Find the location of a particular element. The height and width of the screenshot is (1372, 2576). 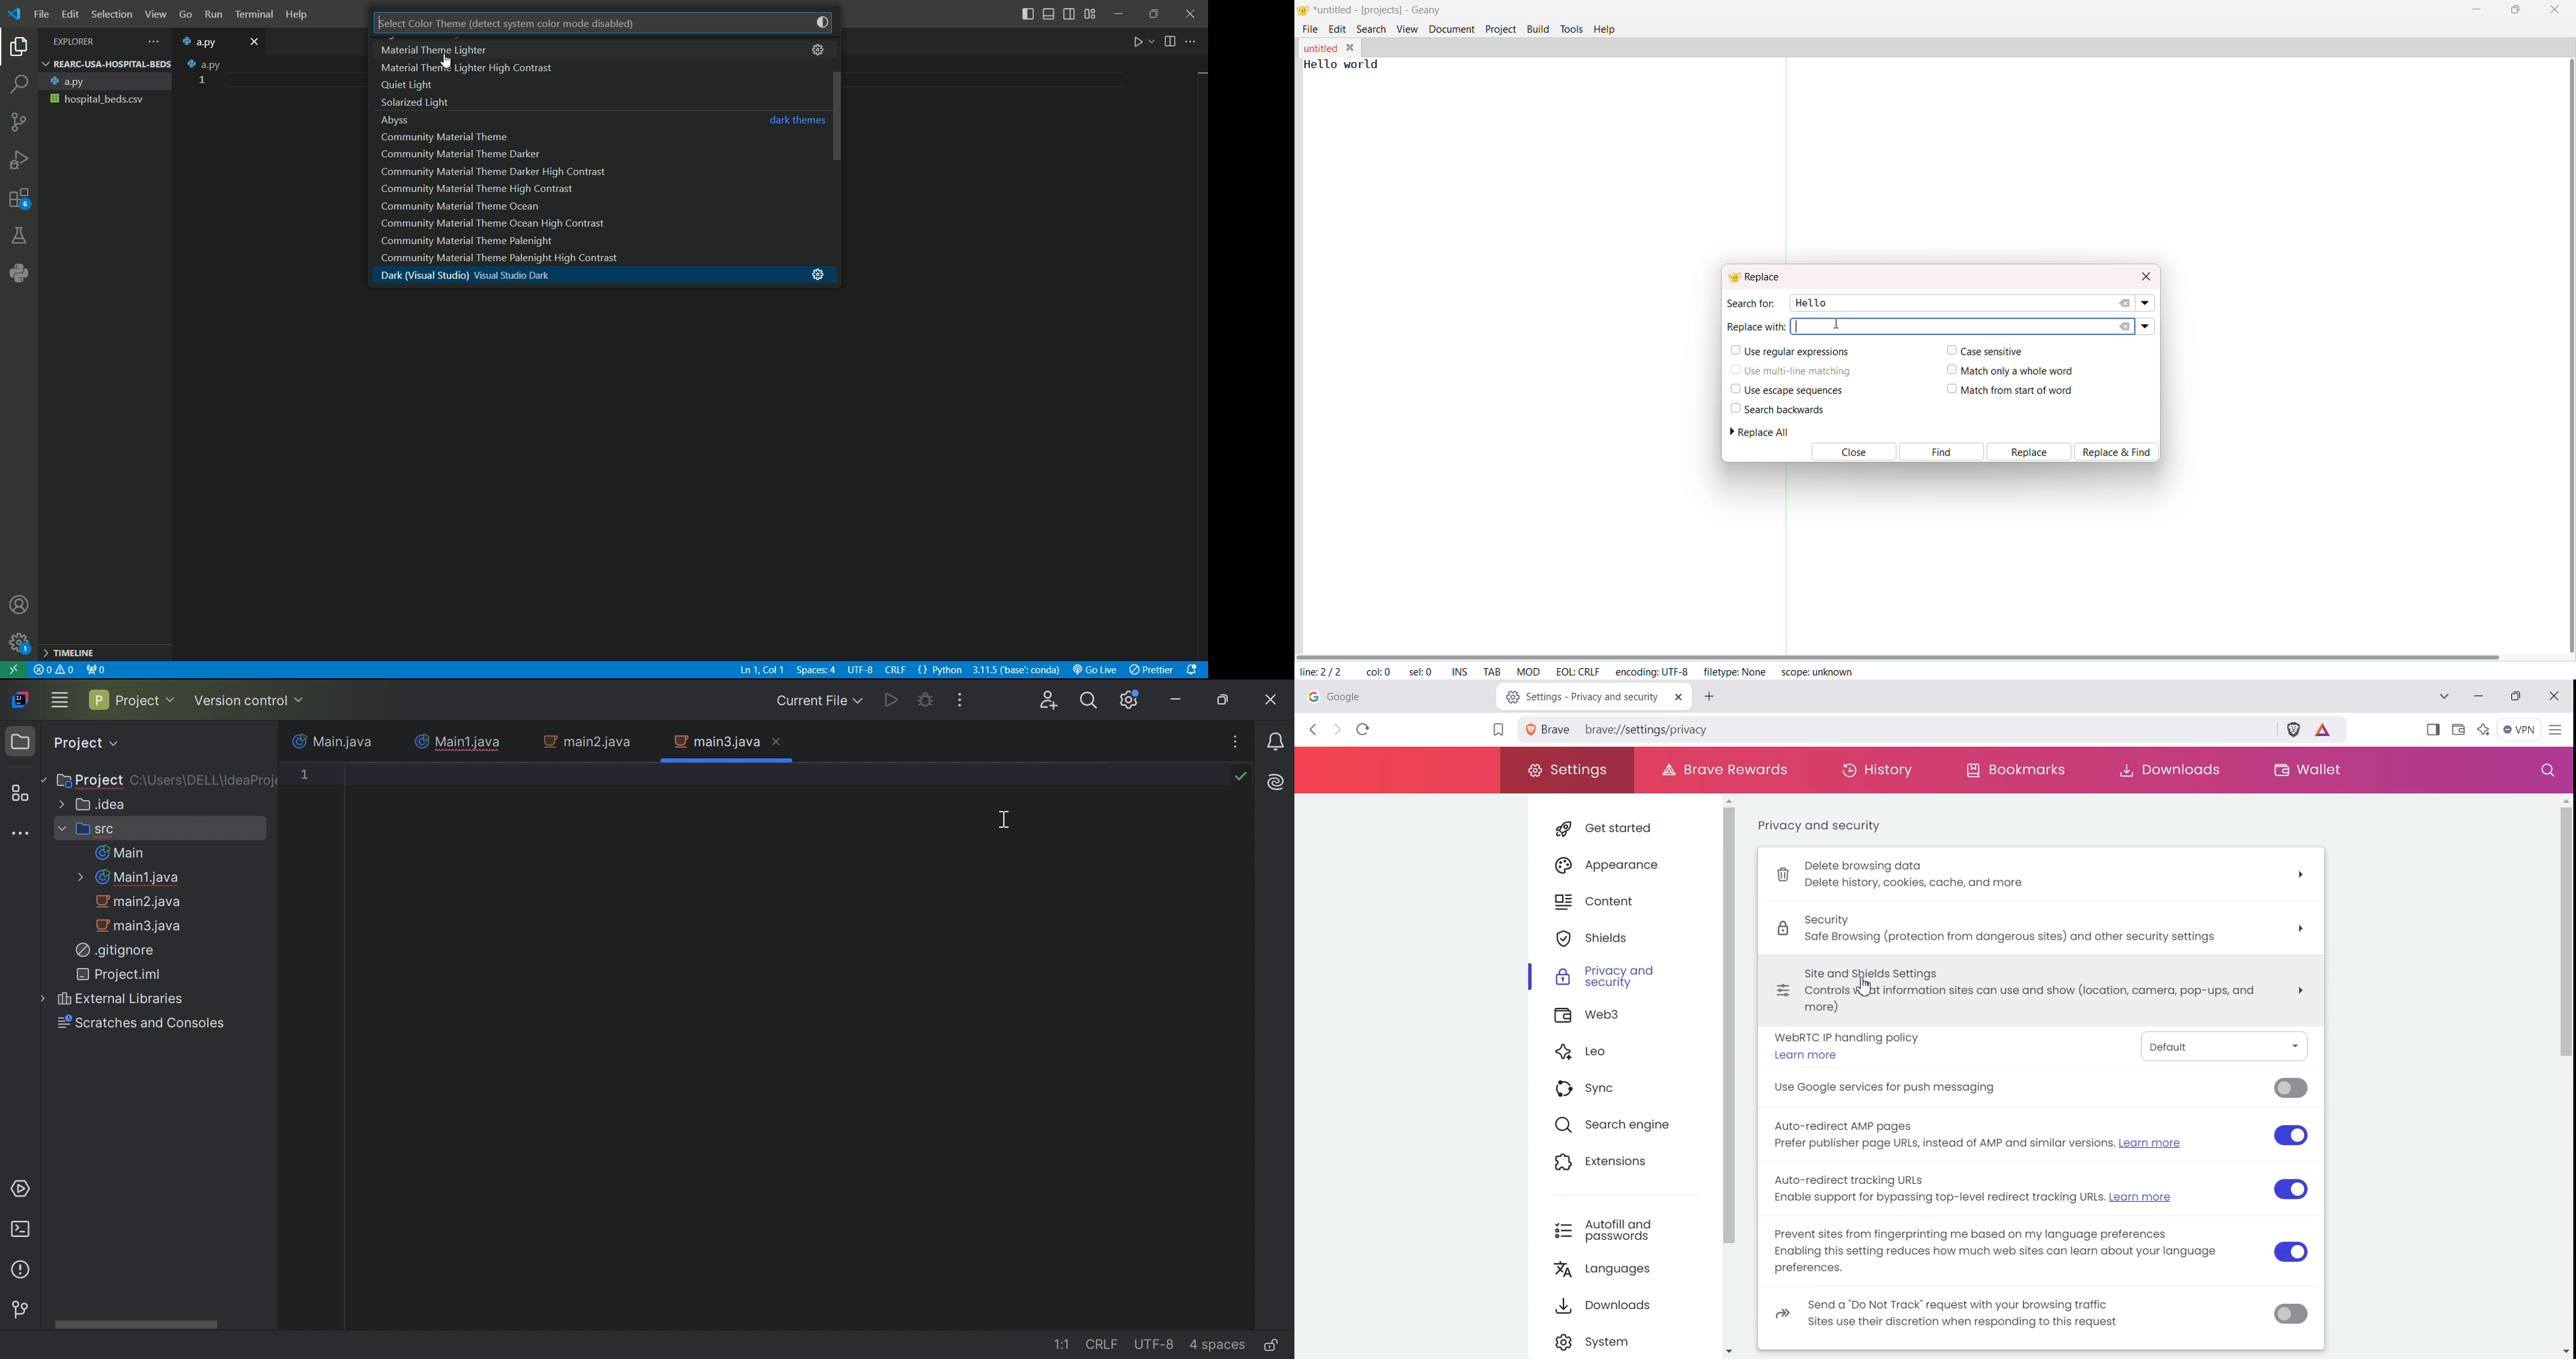

close app is located at coordinates (1190, 14).